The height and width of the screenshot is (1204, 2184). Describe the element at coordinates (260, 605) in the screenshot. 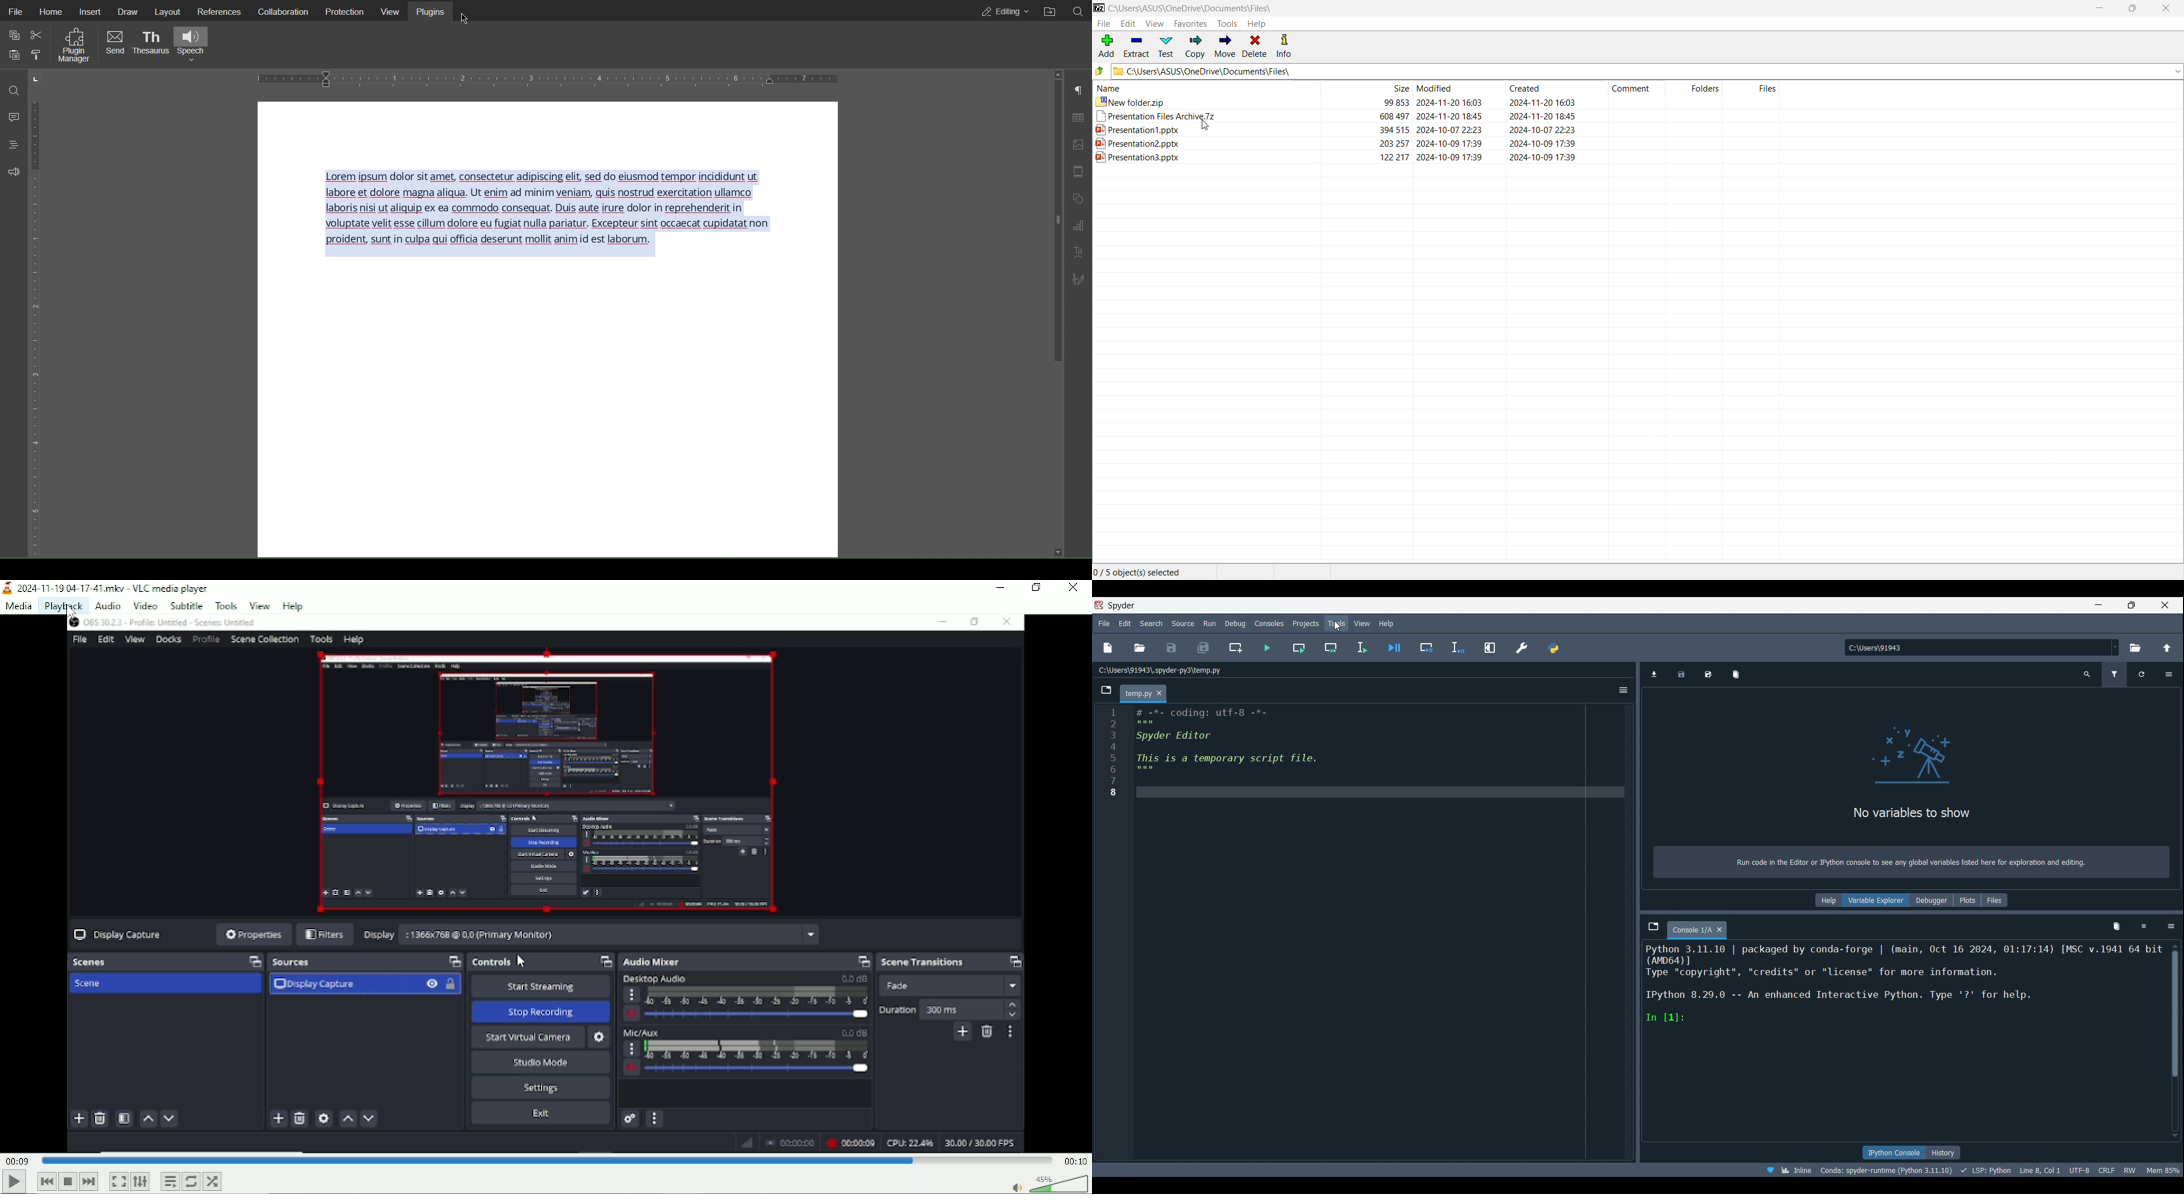

I see `view` at that location.